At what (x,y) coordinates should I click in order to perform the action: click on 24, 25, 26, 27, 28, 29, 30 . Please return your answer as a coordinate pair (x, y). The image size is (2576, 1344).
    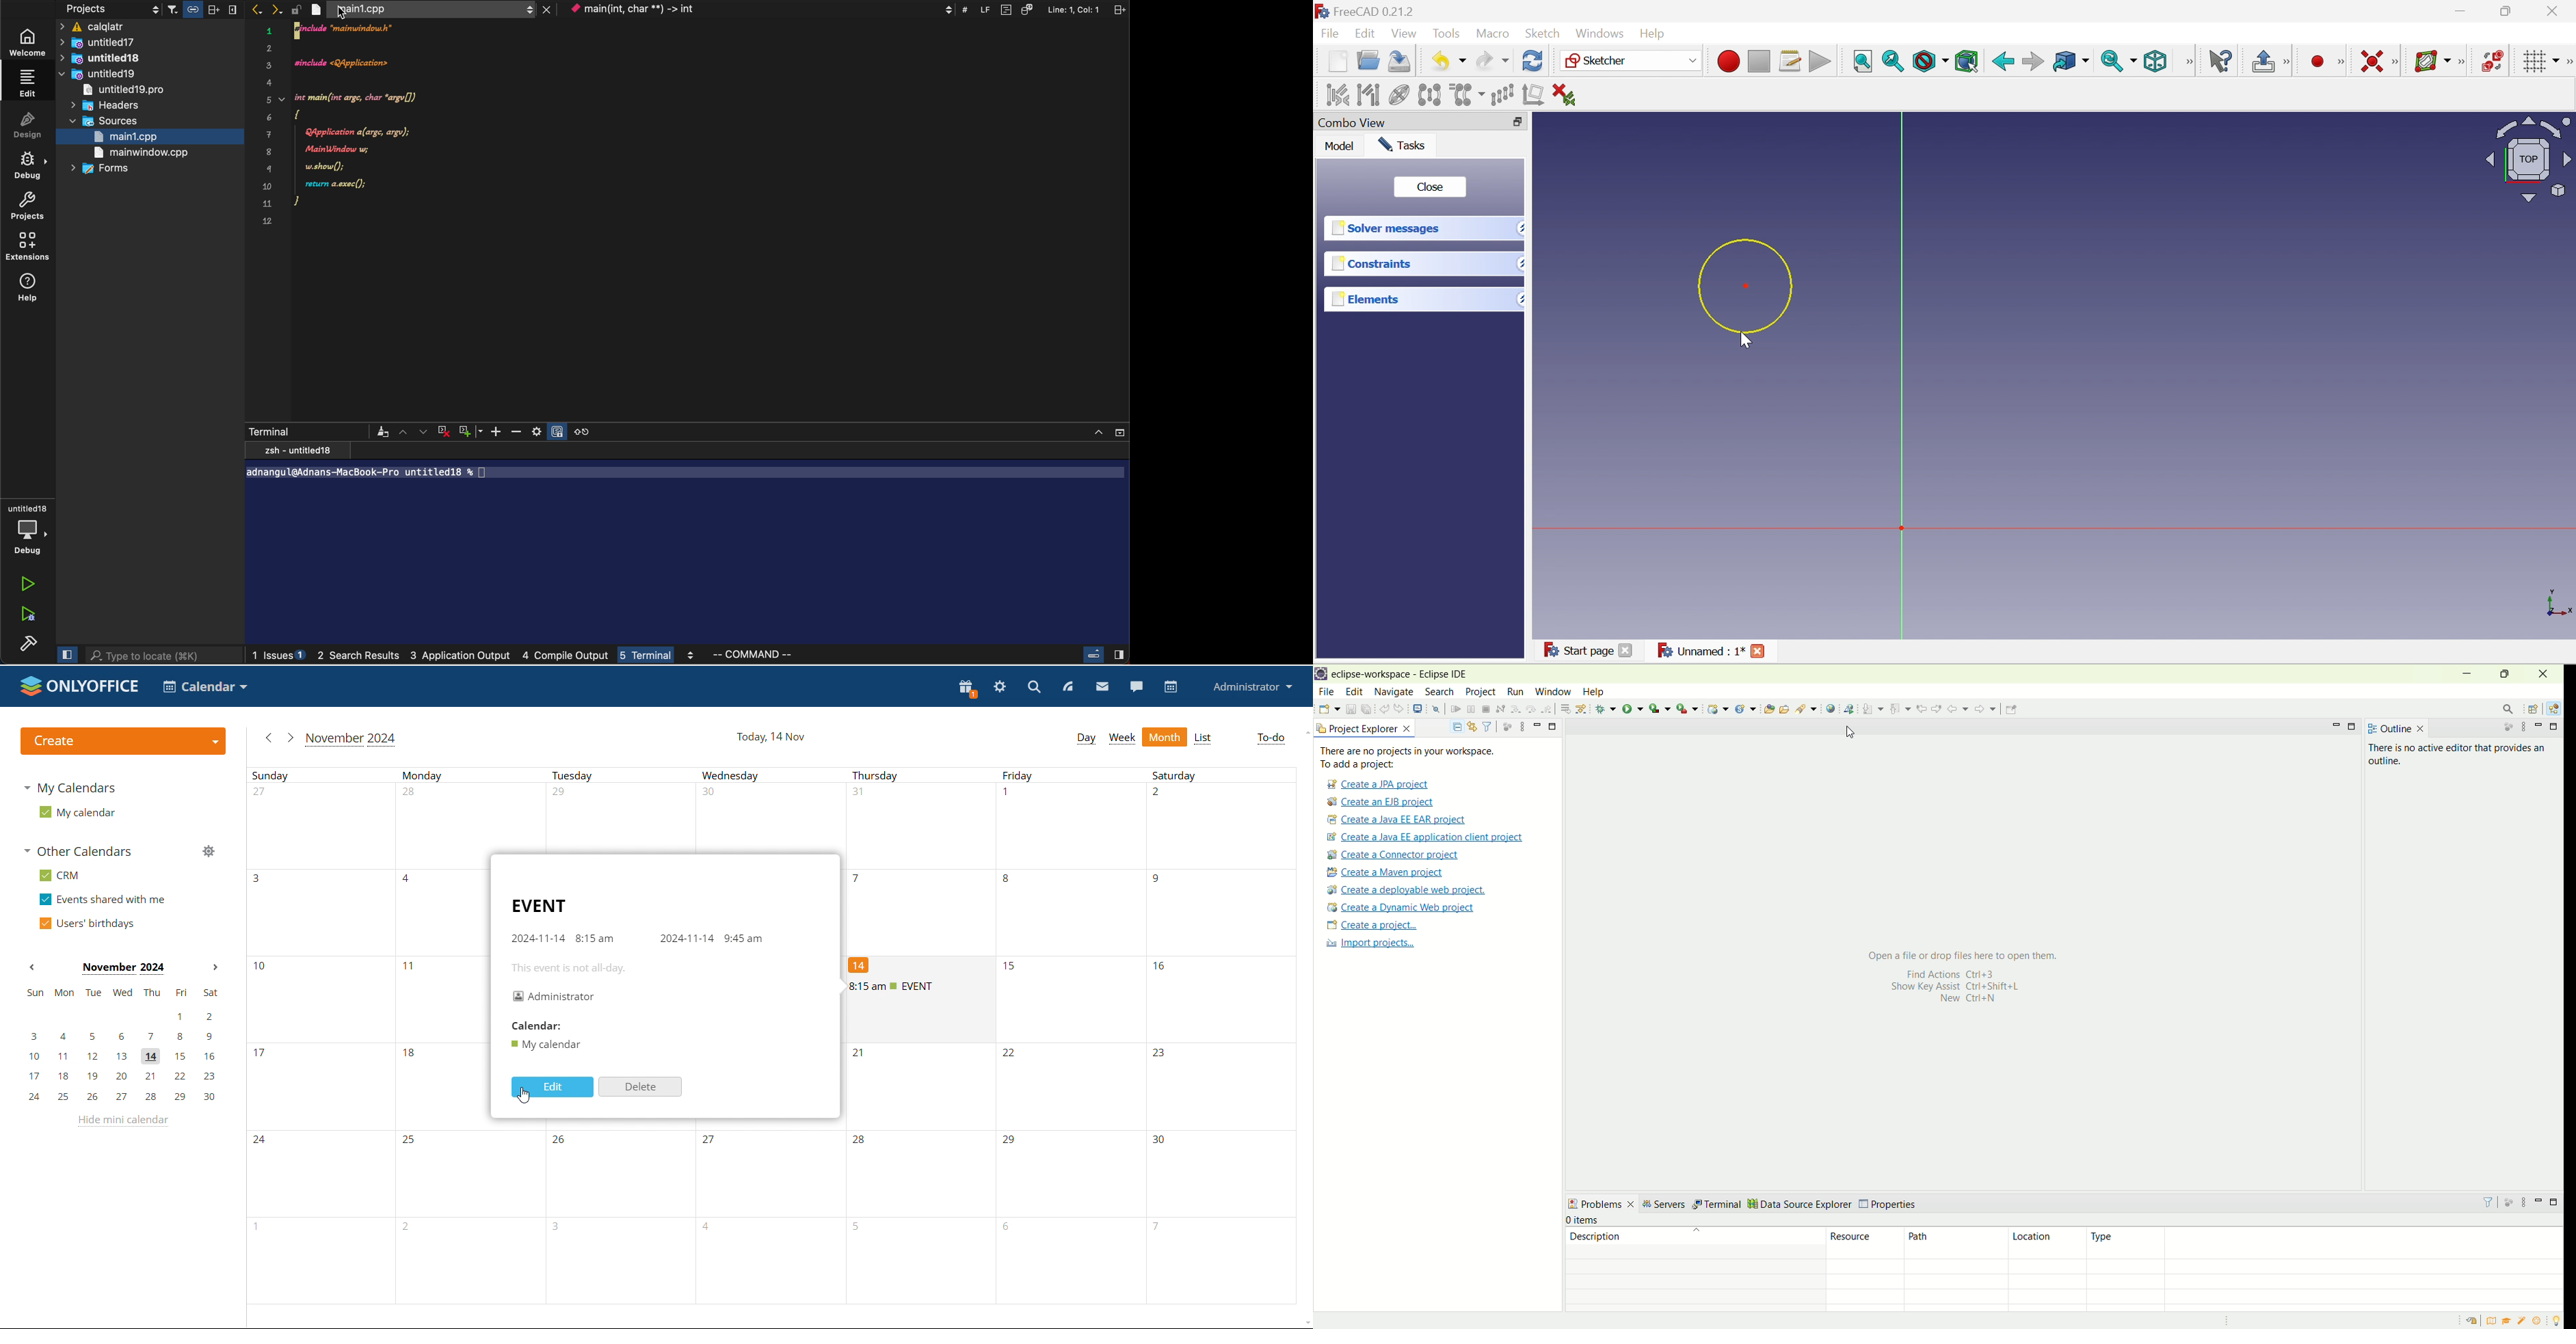
    Looking at the image, I should click on (122, 1097).